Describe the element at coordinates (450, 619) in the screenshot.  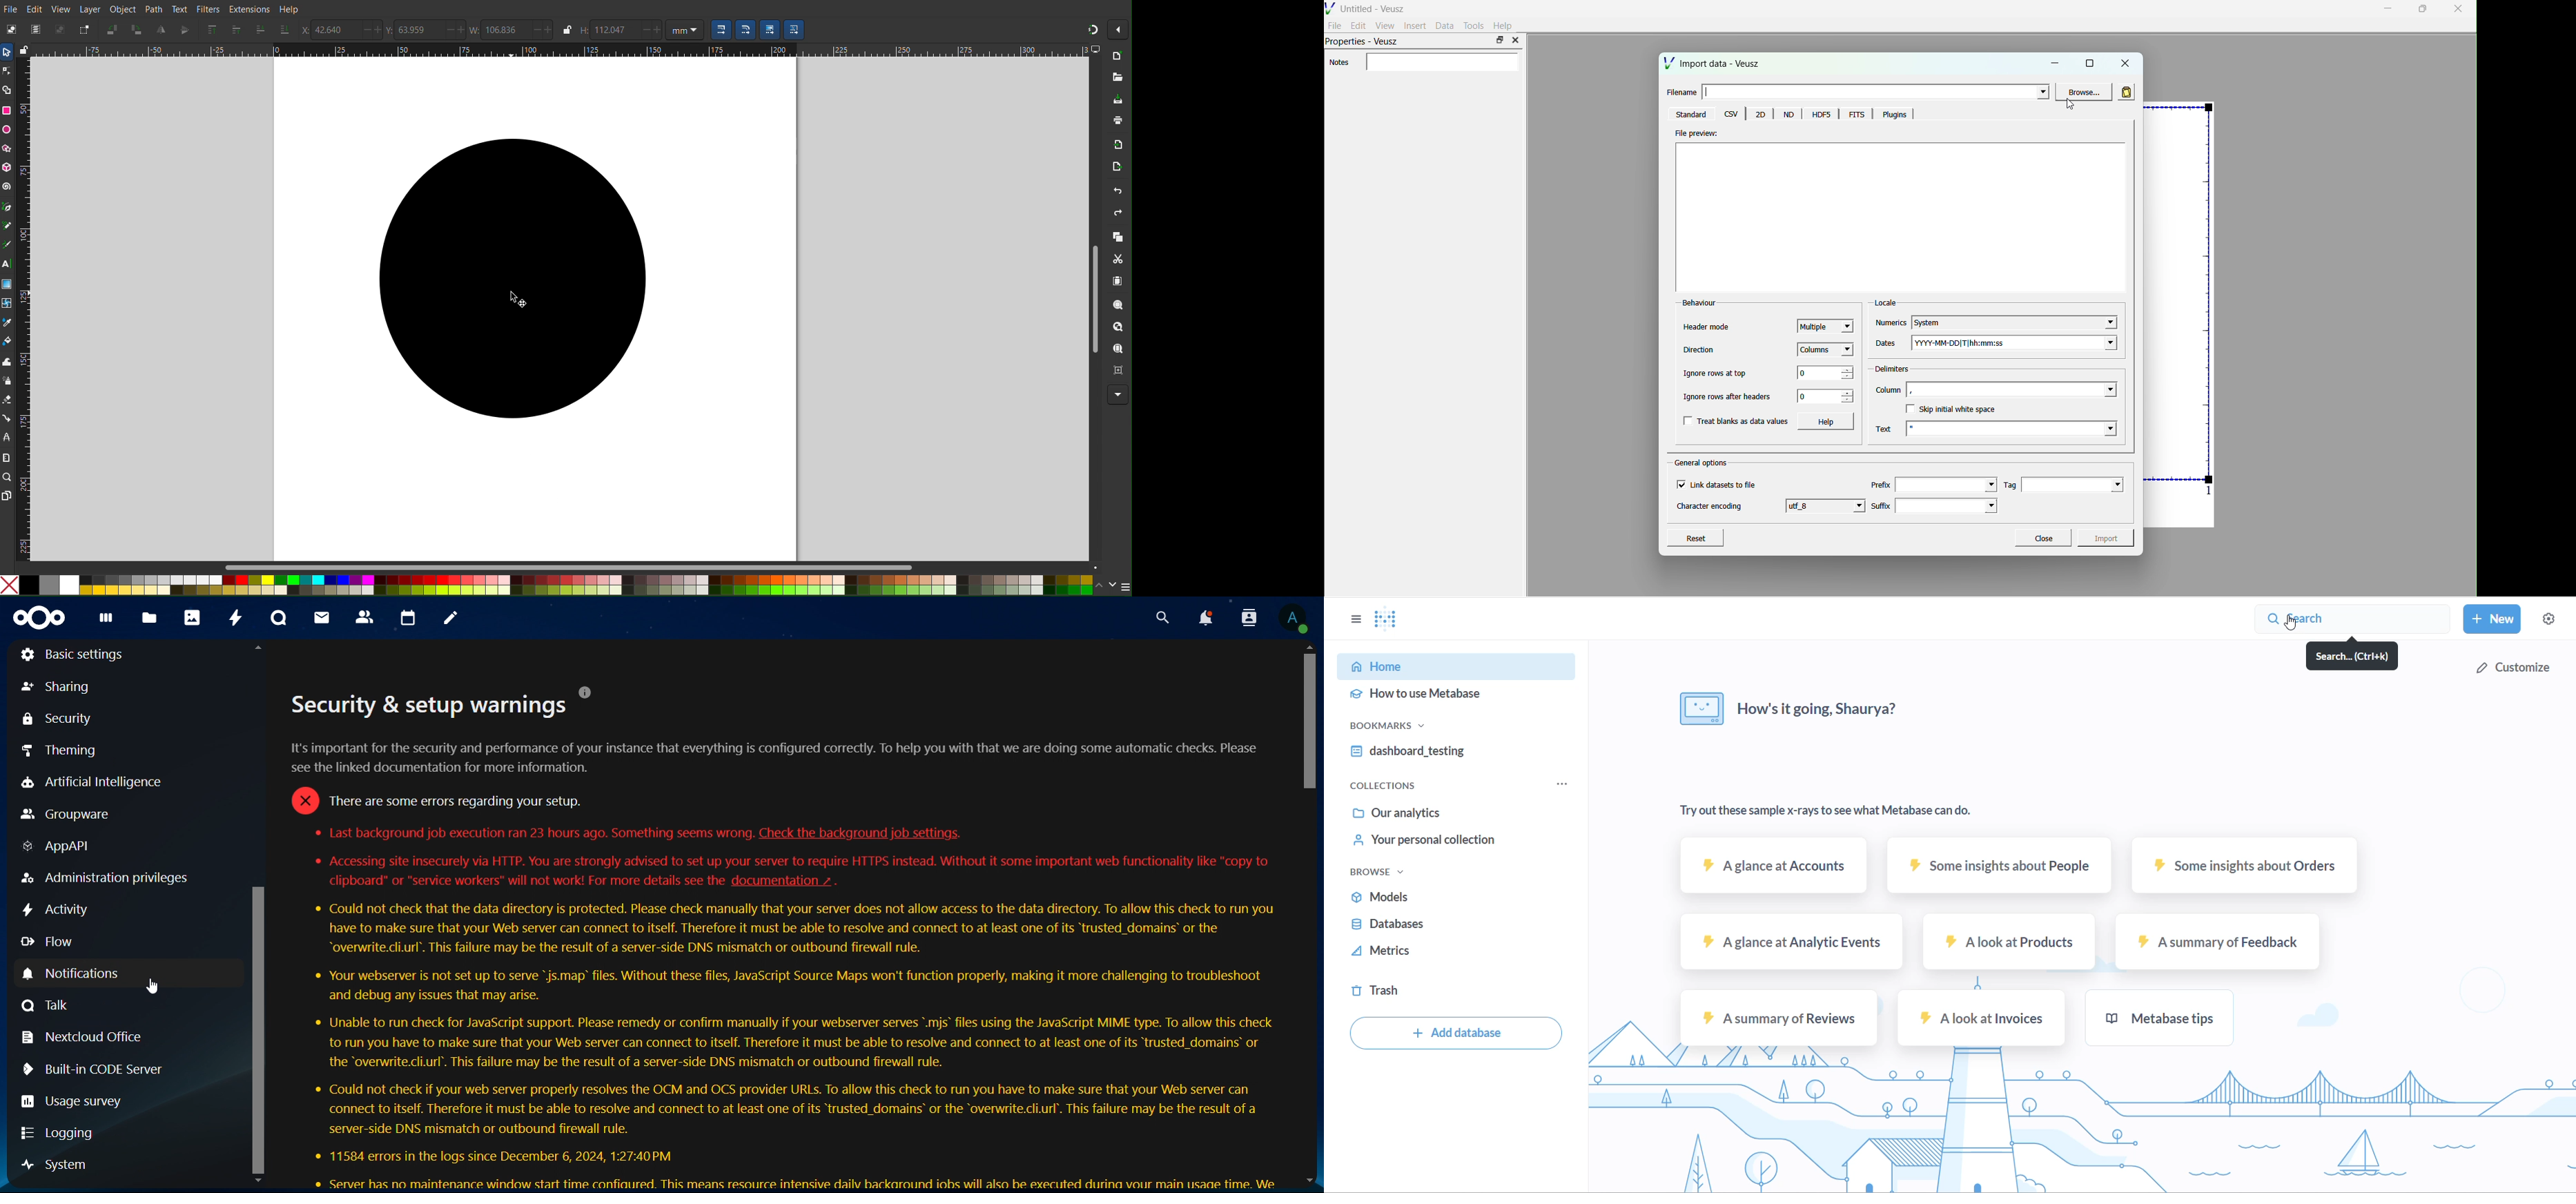
I see `notes` at that location.